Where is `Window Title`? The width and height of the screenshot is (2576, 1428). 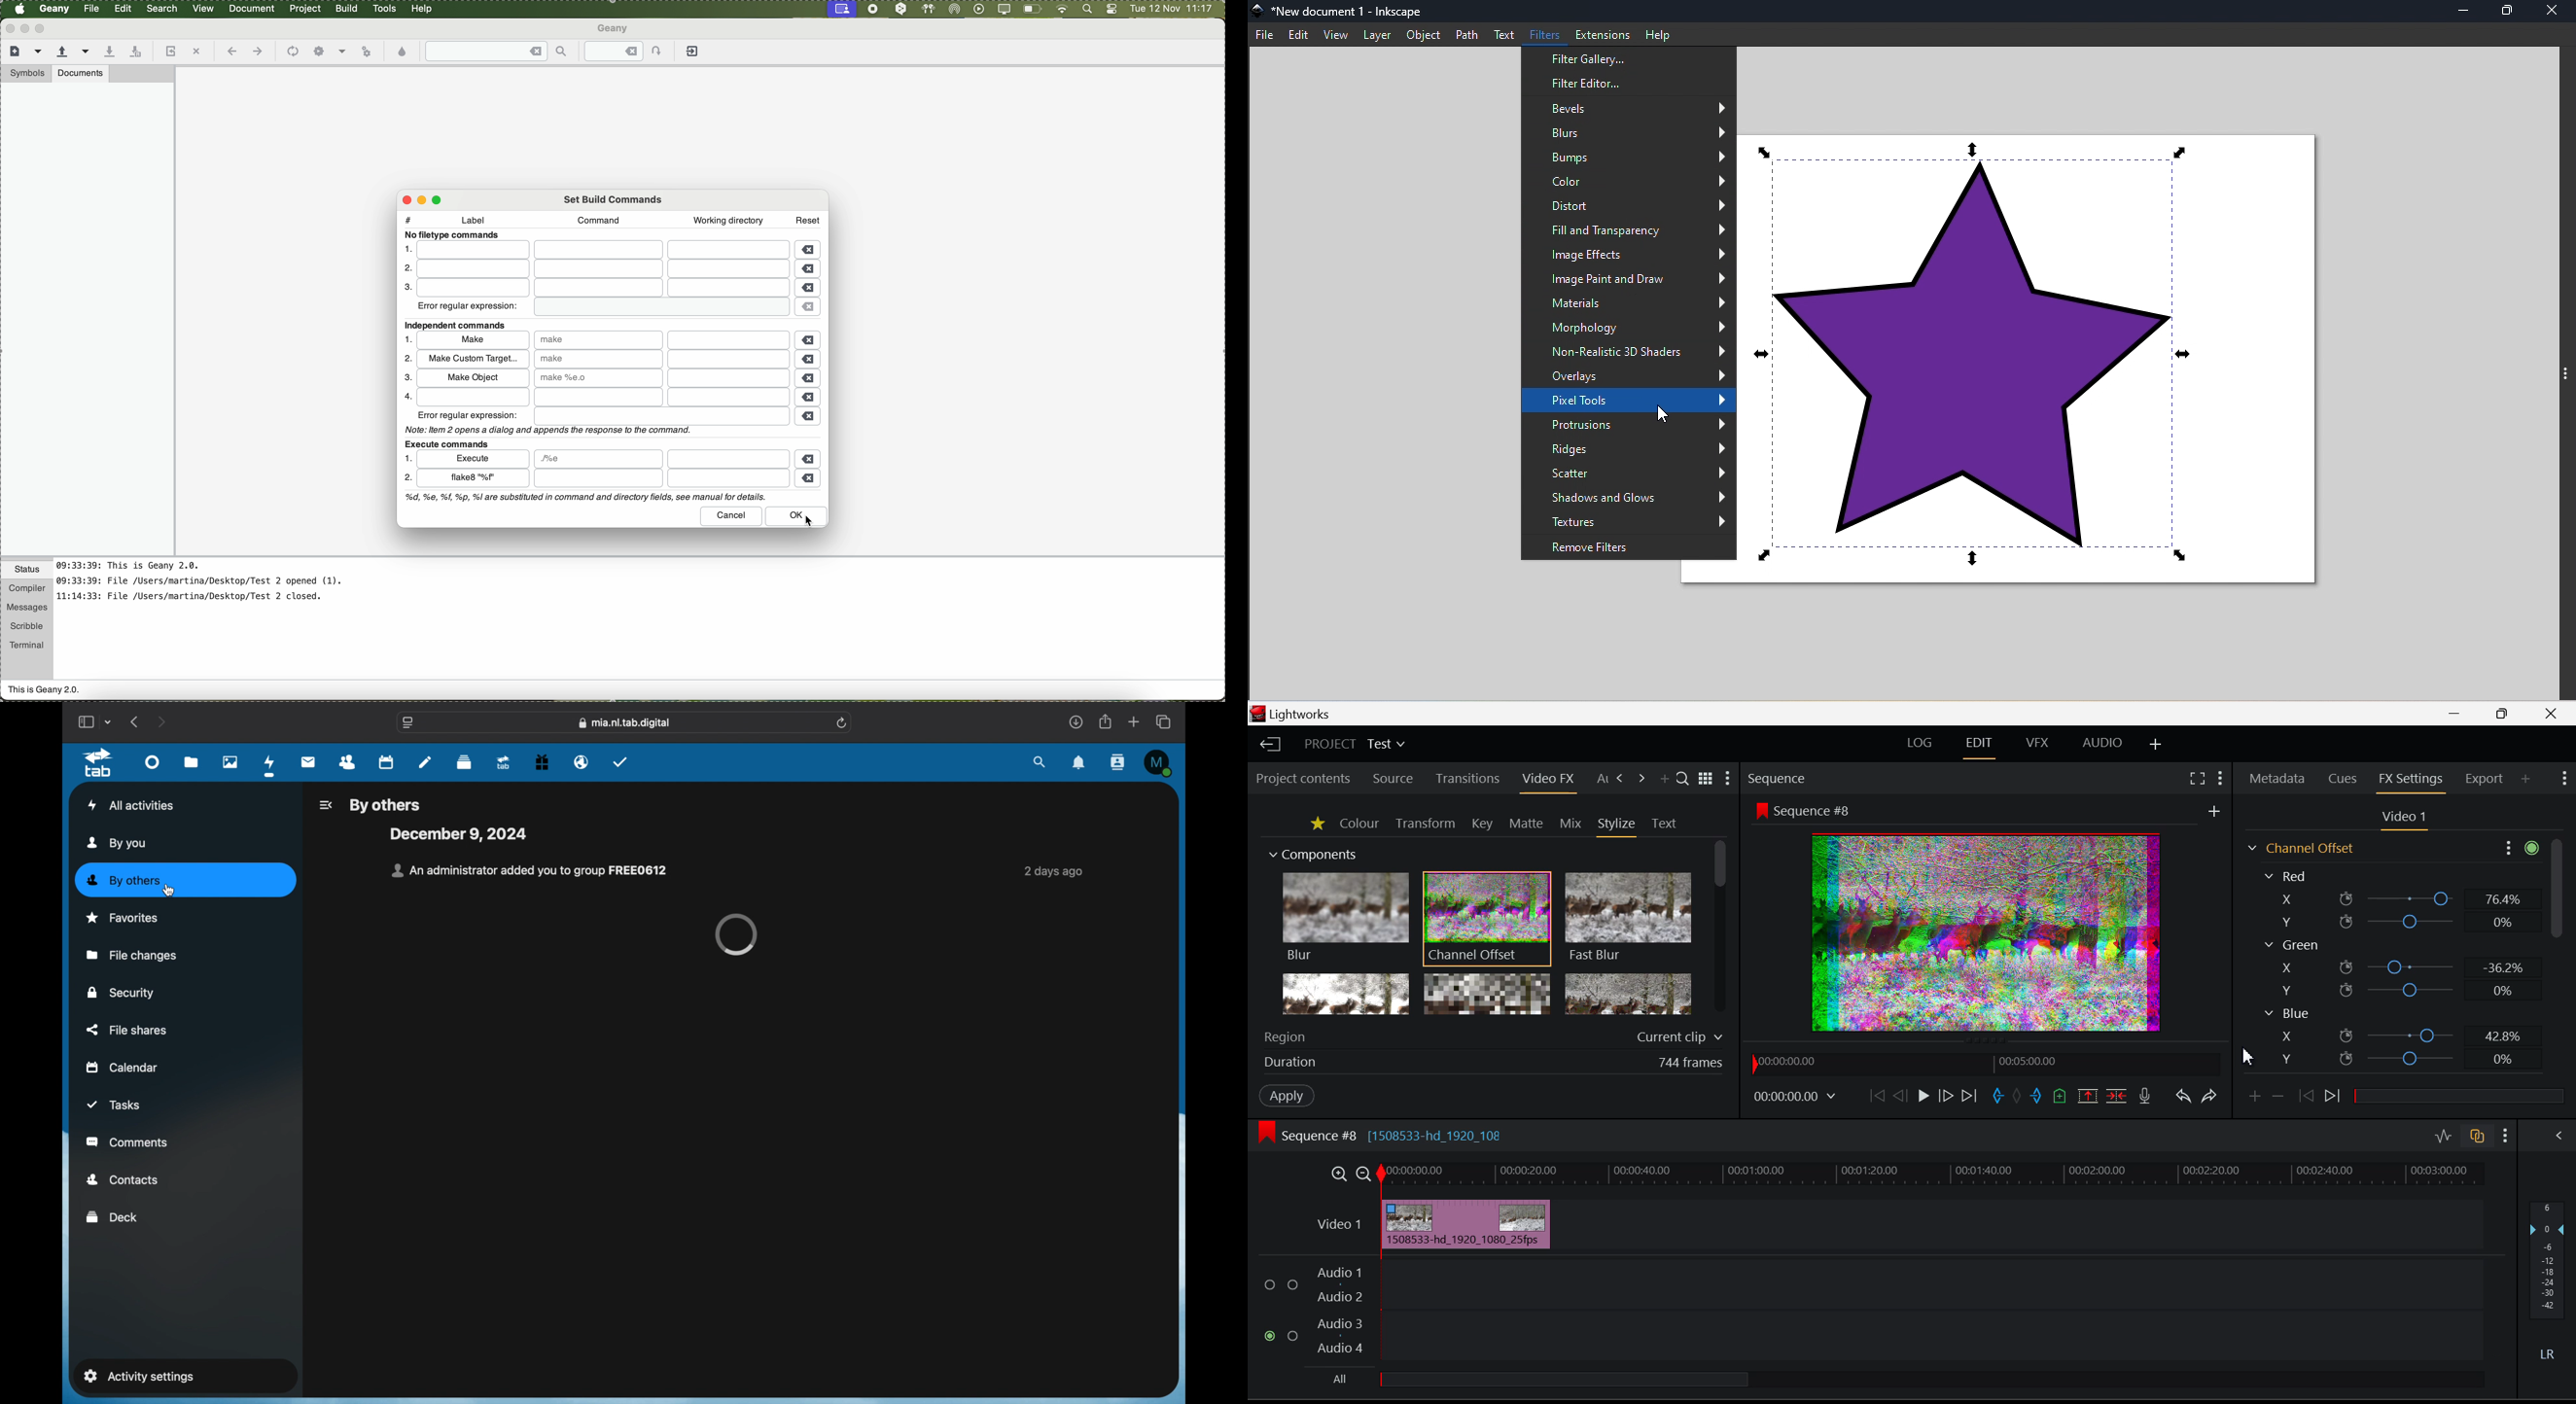 Window Title is located at coordinates (1300, 714).